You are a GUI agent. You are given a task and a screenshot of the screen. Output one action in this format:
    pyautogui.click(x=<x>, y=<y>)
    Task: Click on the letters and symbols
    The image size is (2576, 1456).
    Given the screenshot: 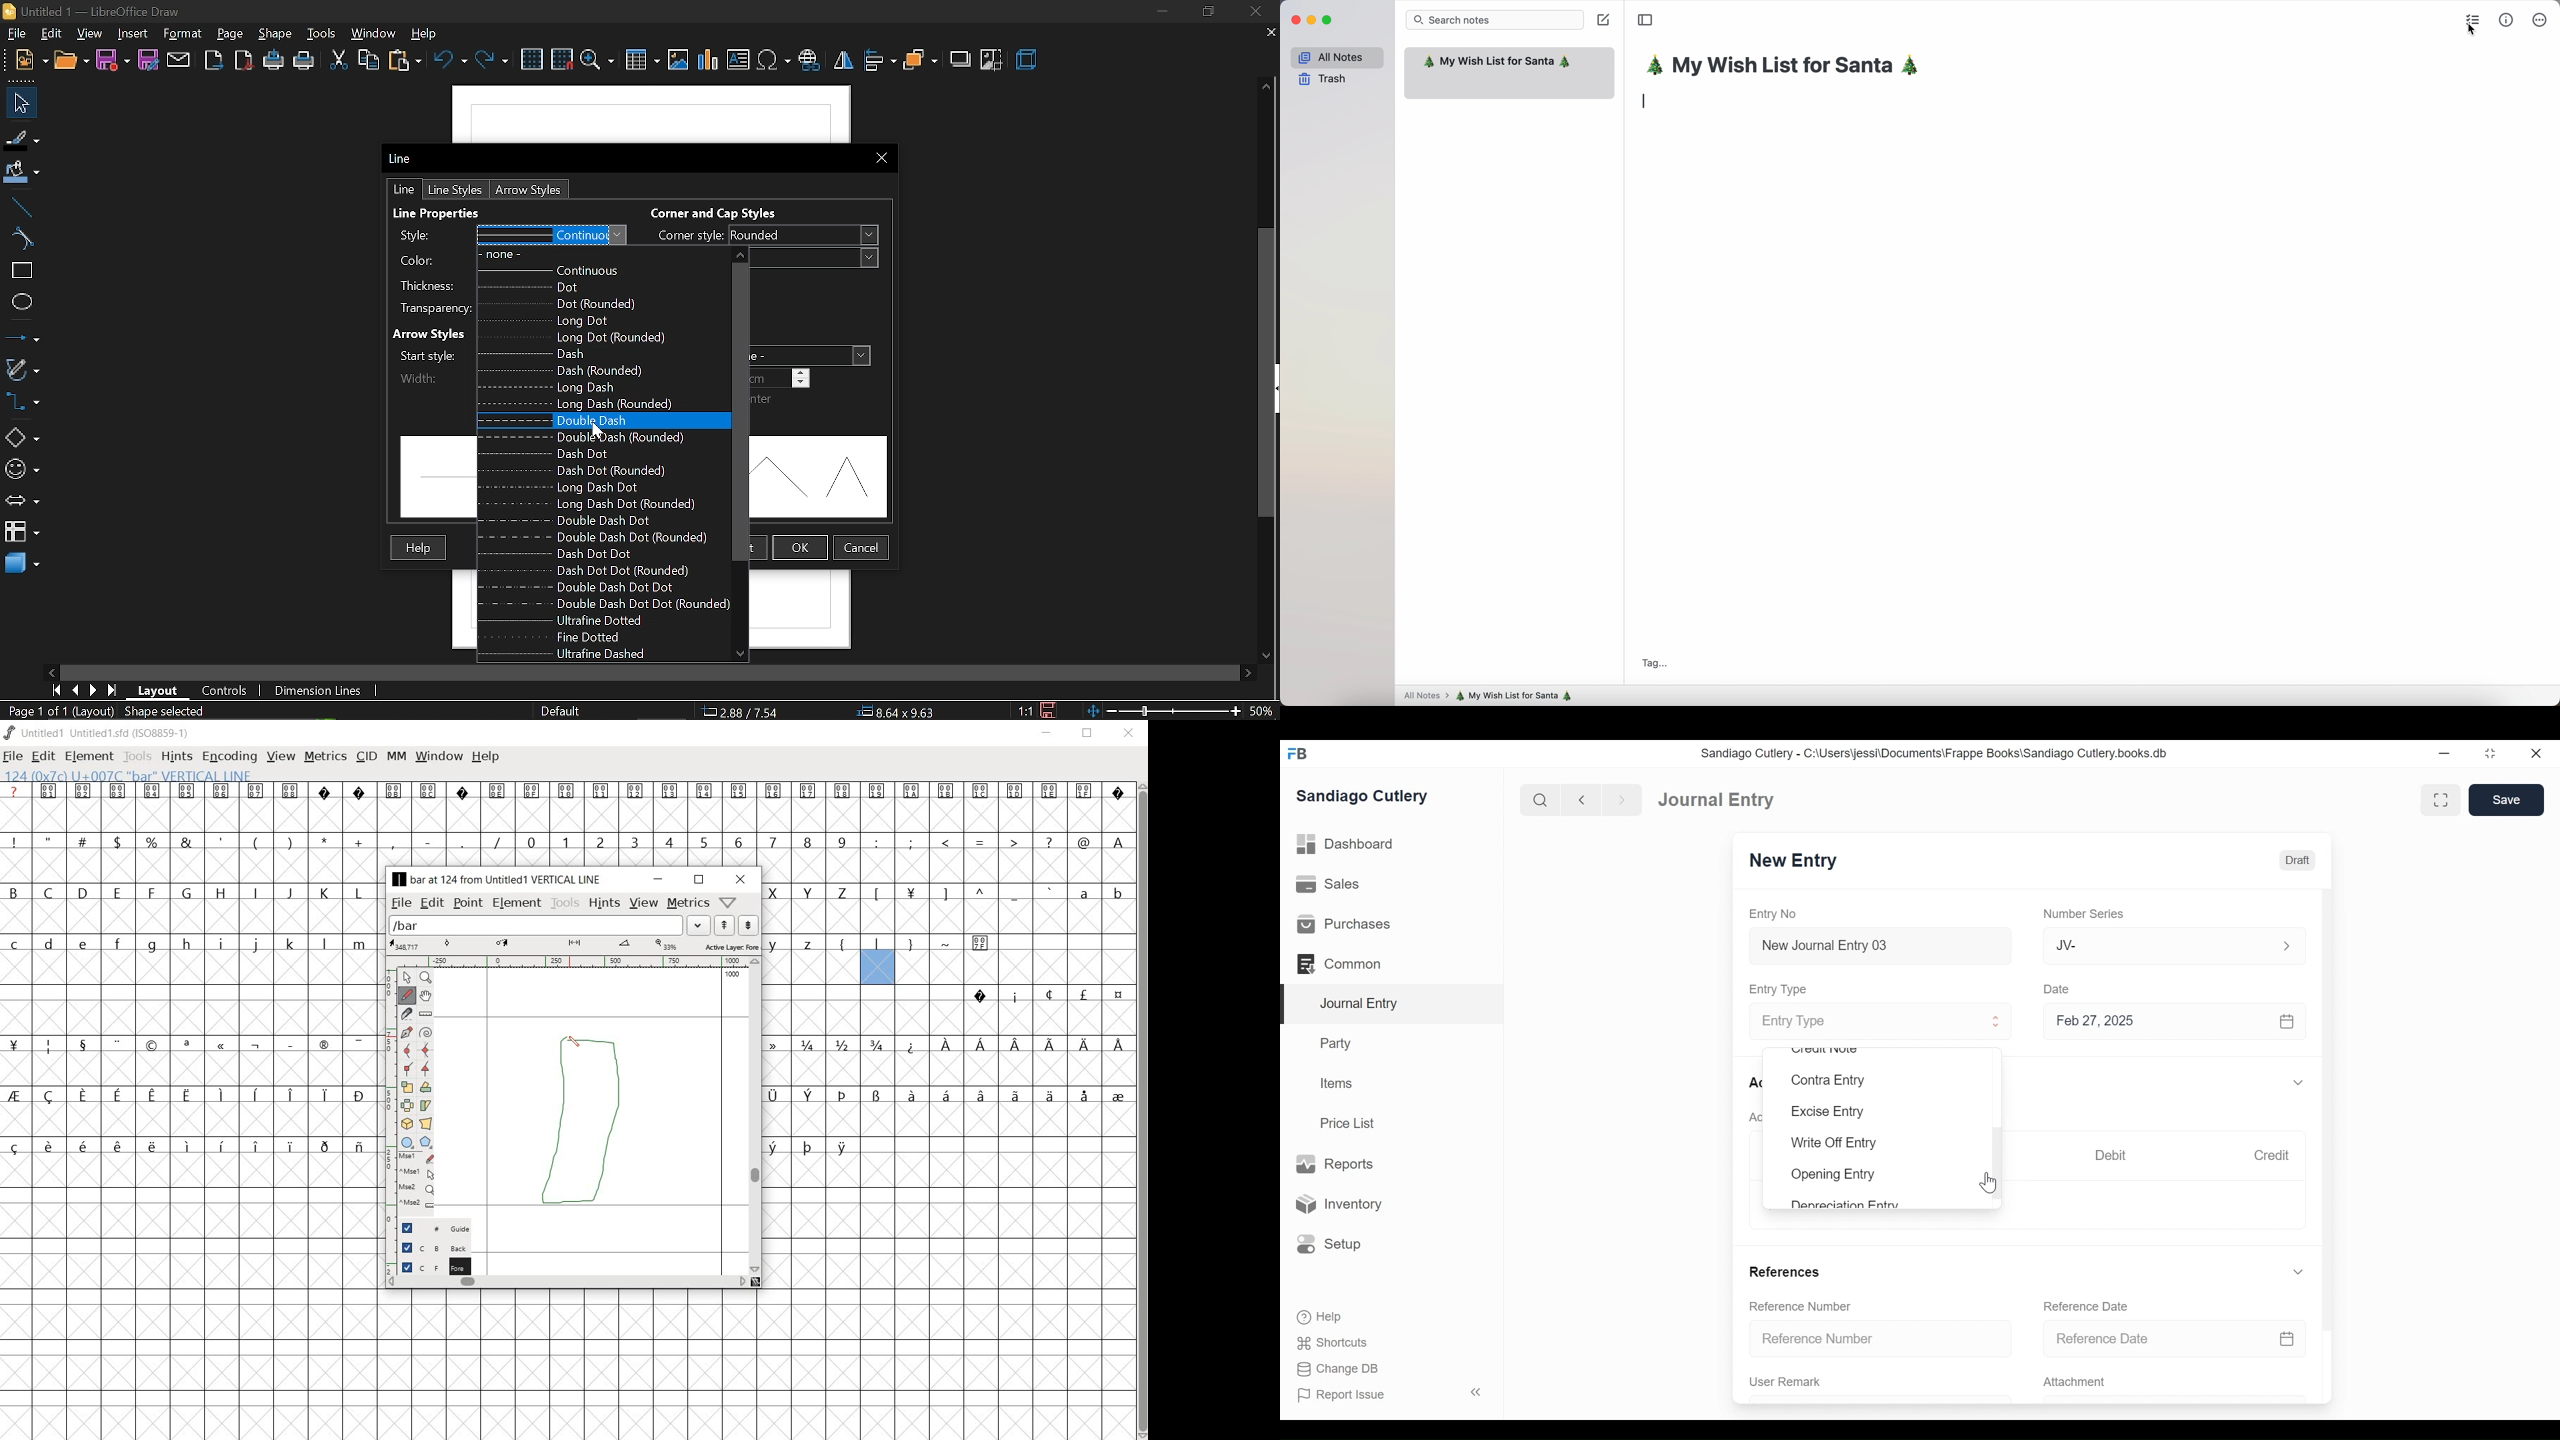 What is the action you would take?
    pyautogui.click(x=886, y=944)
    